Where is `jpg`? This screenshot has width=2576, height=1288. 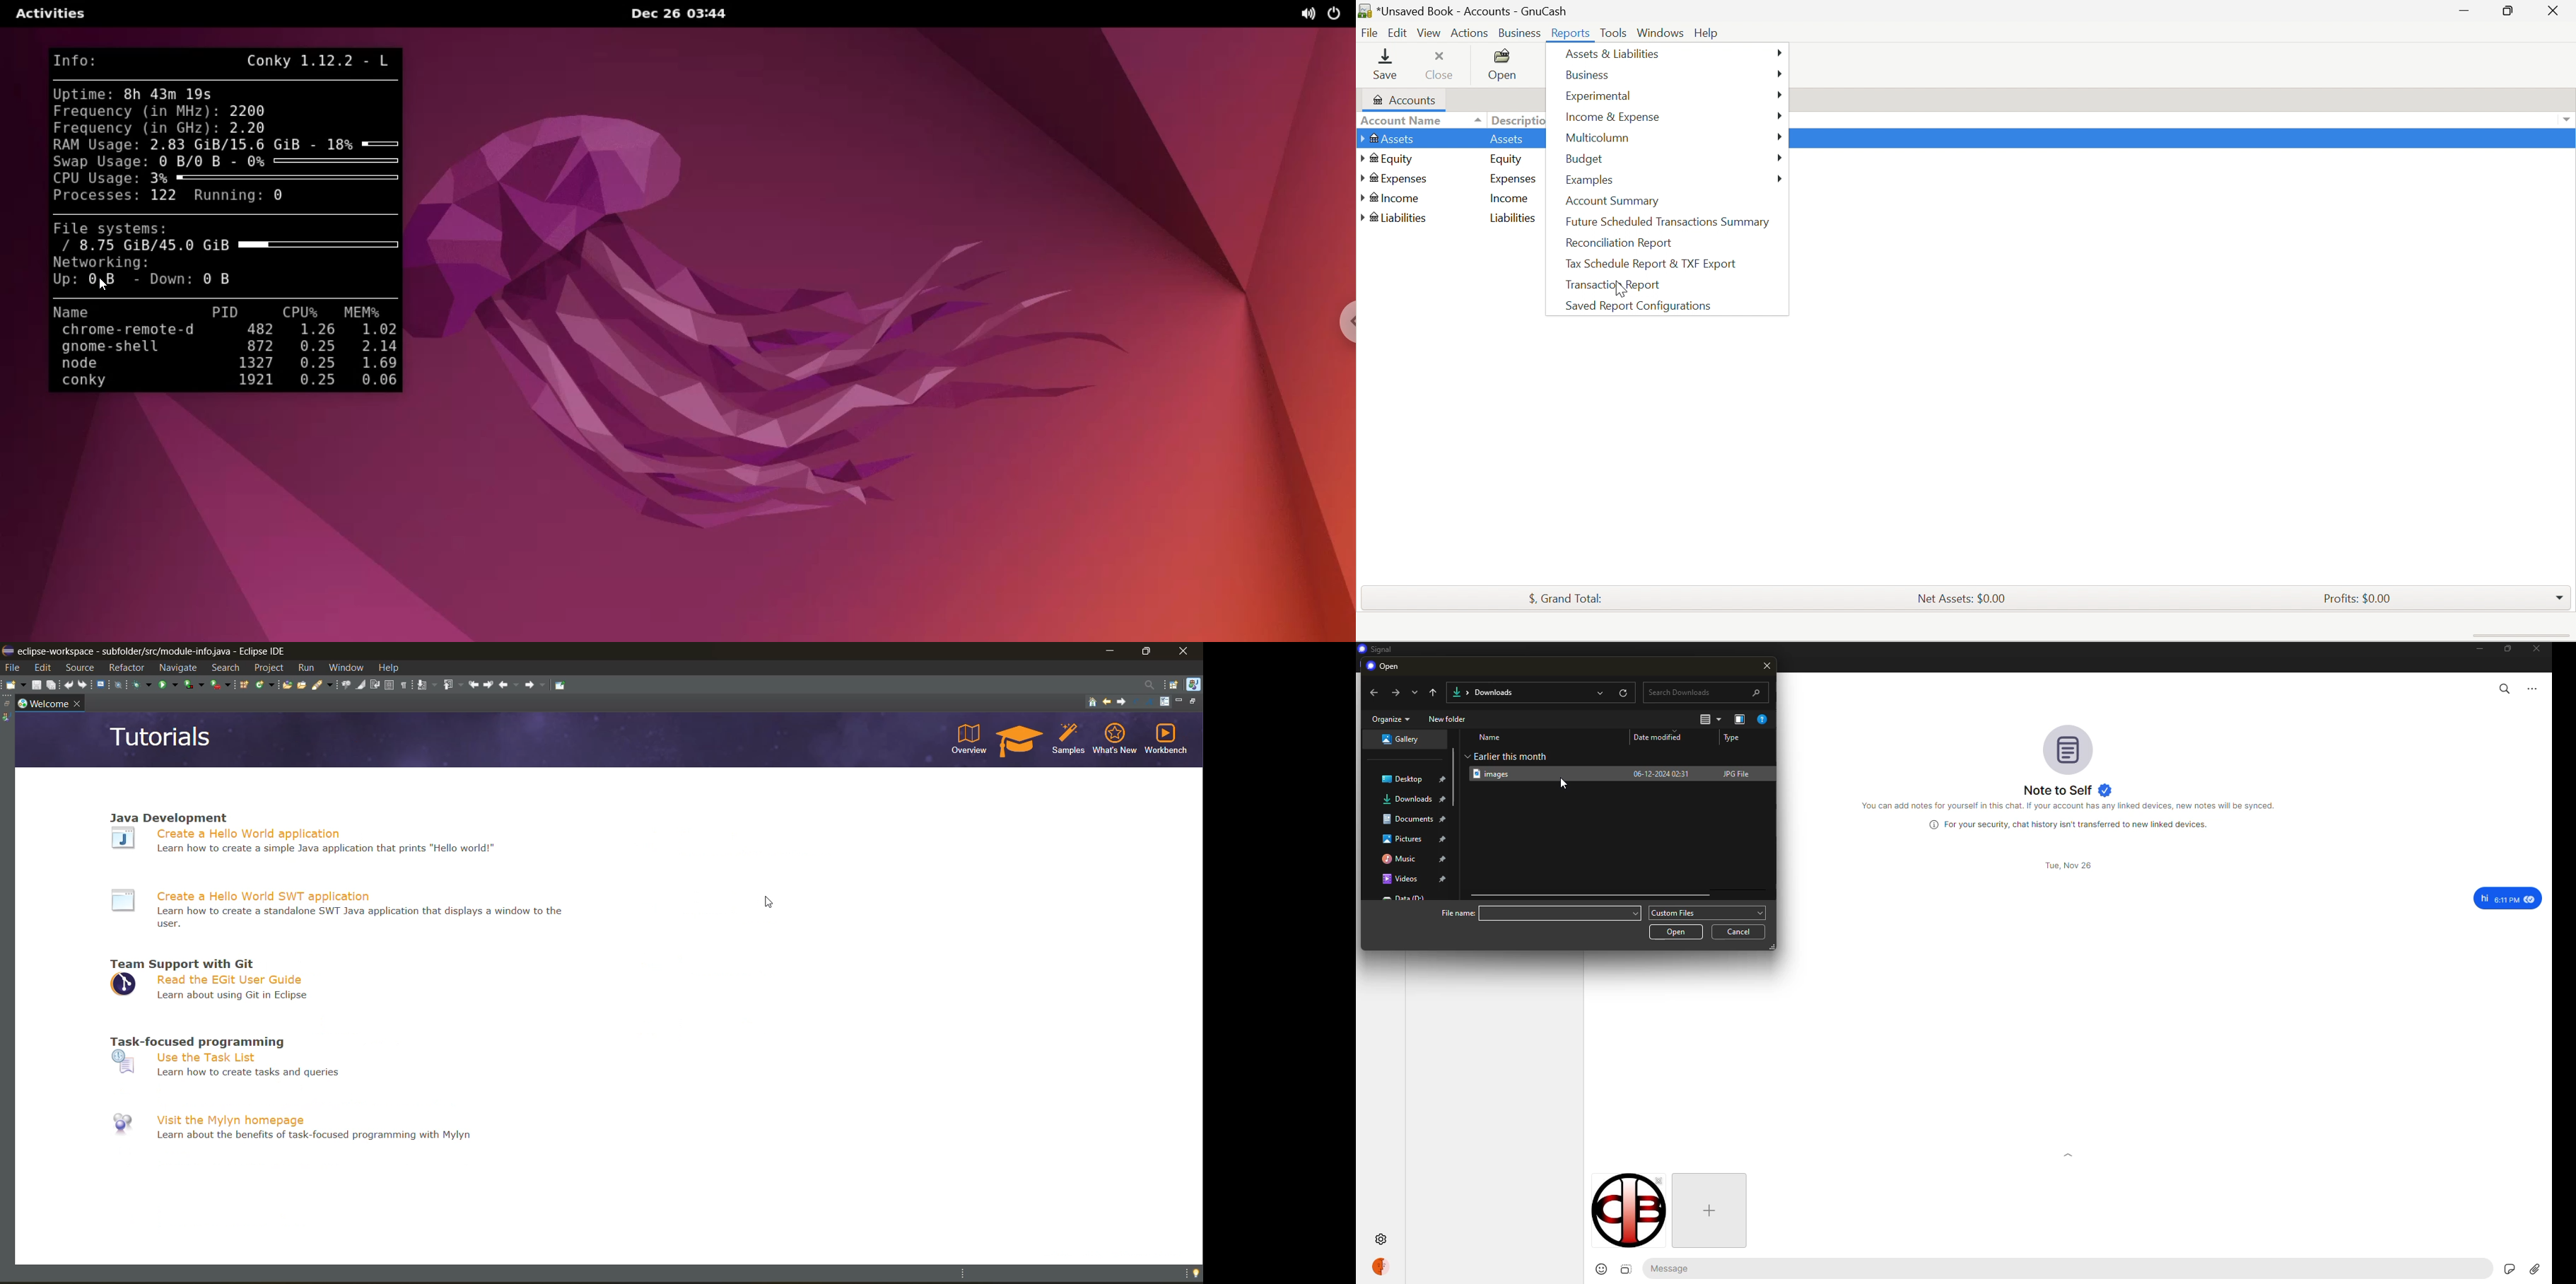
jpg is located at coordinates (1739, 773).